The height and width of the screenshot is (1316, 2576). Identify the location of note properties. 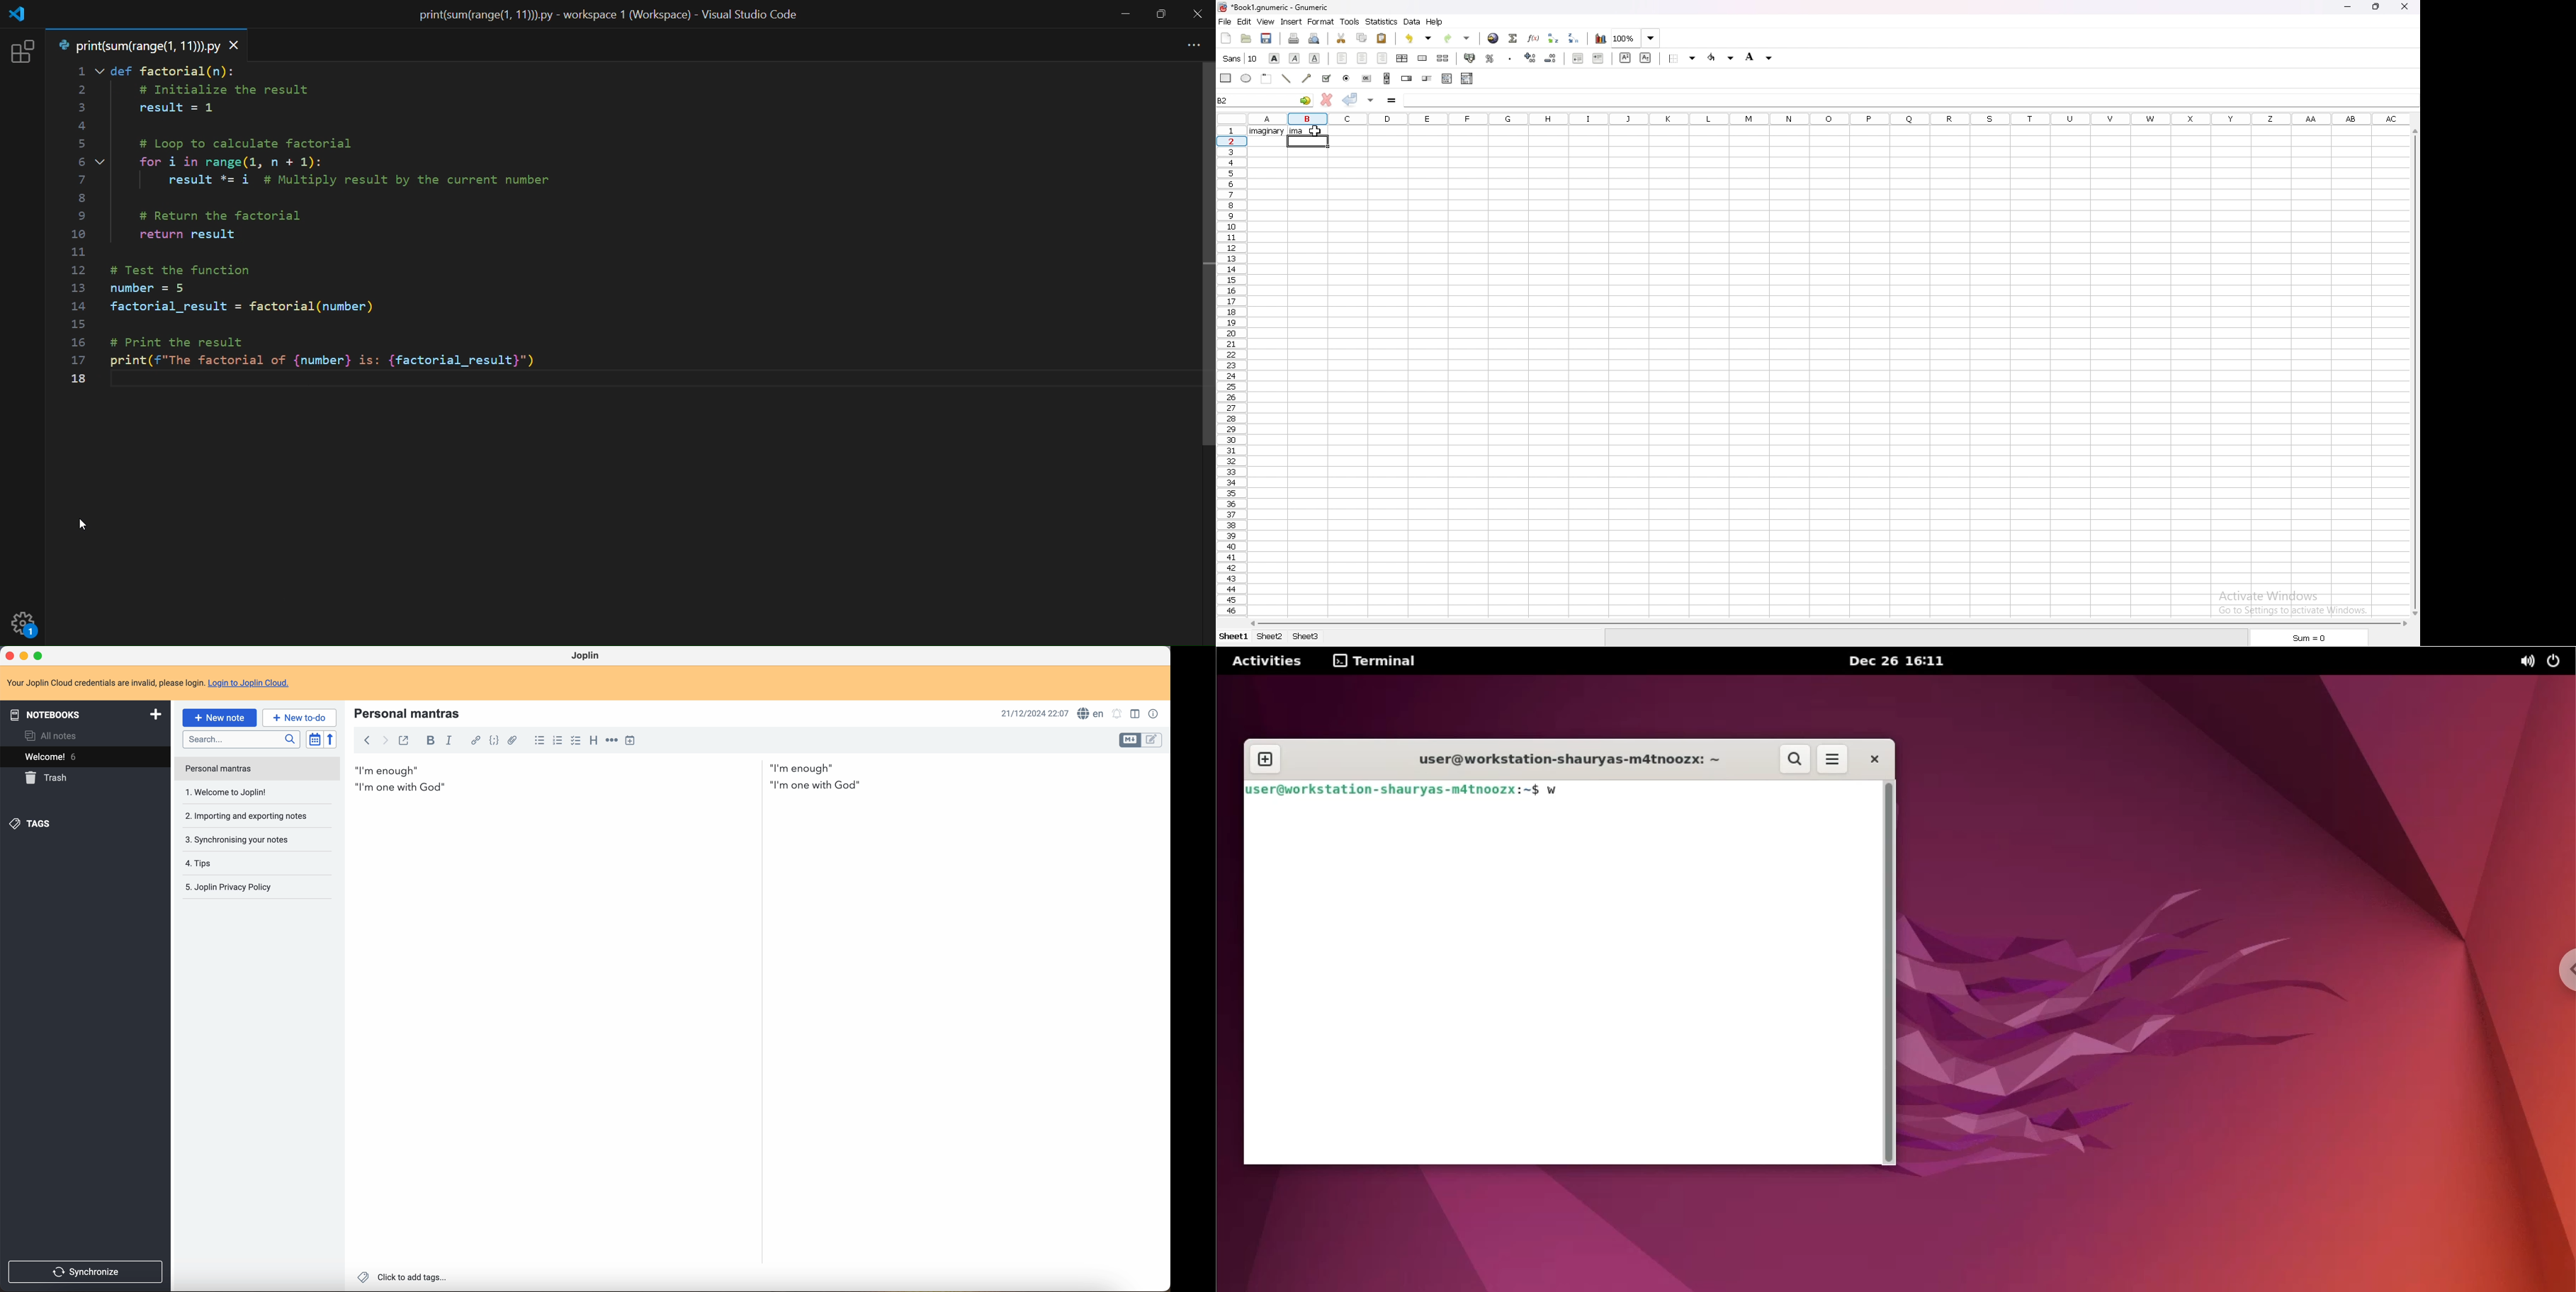
(1154, 714).